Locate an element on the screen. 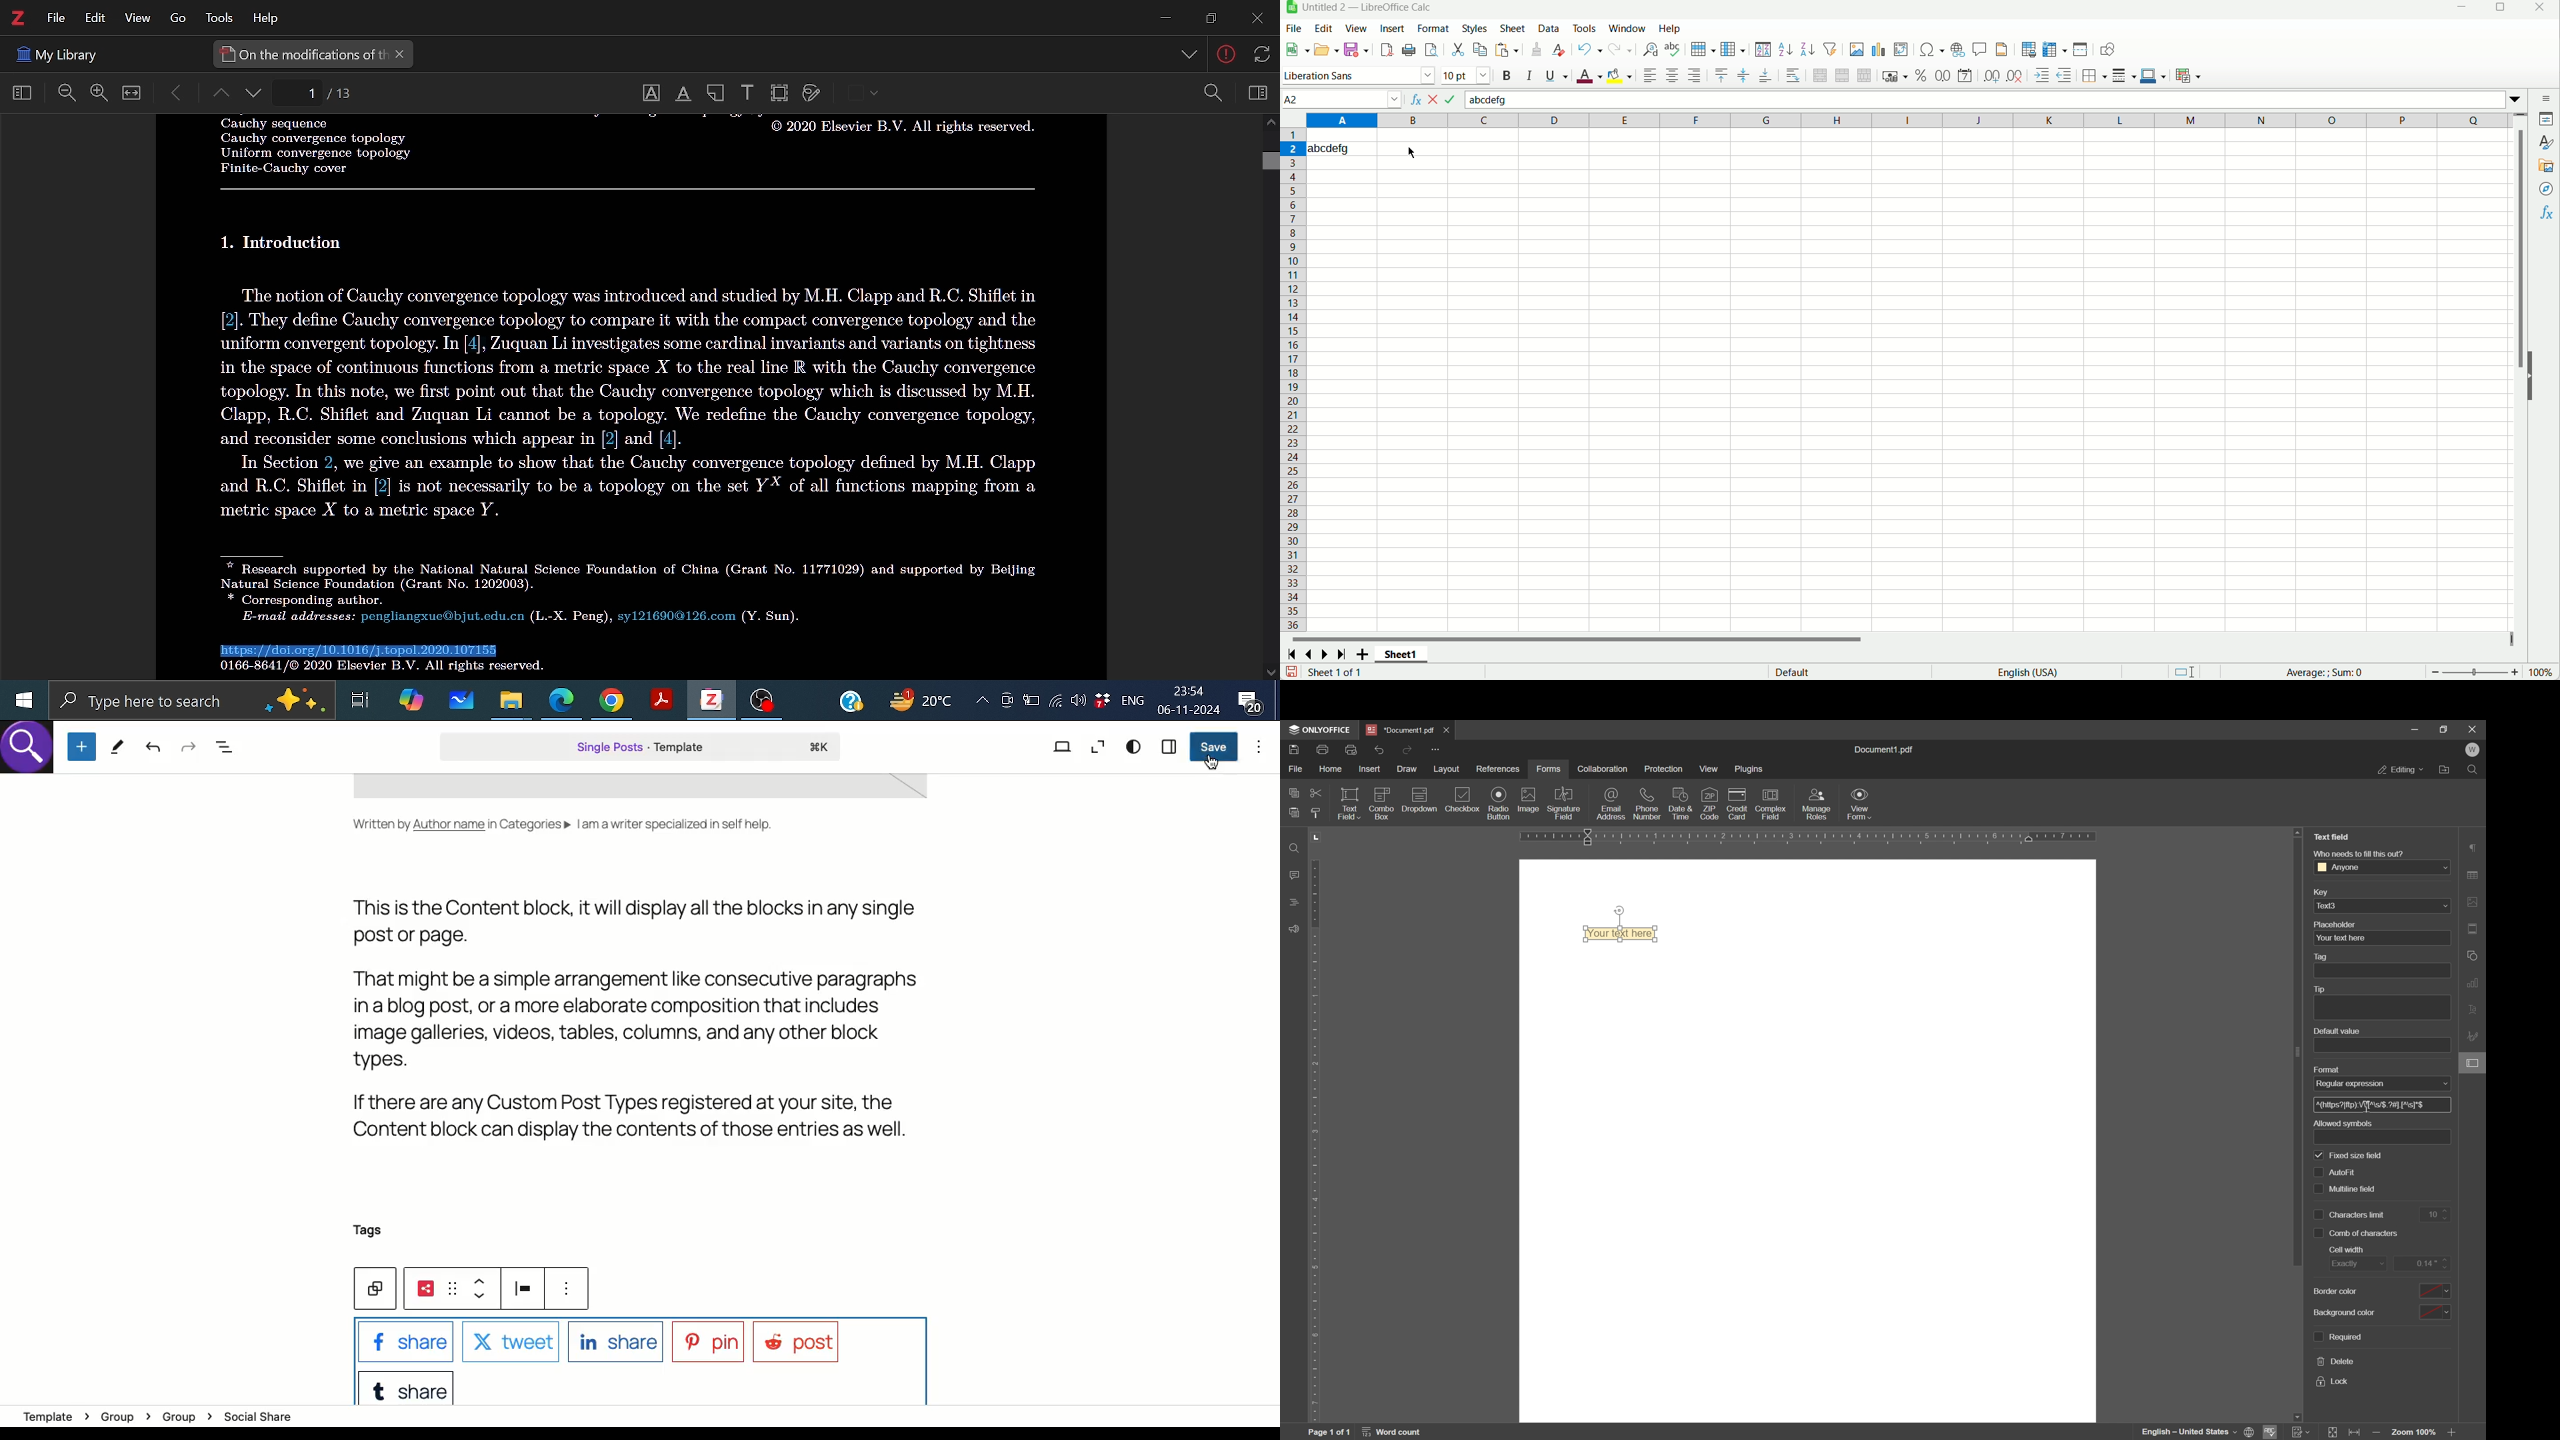 Image resolution: width=2576 pixels, height=1456 pixels. italics is located at coordinates (1529, 75).